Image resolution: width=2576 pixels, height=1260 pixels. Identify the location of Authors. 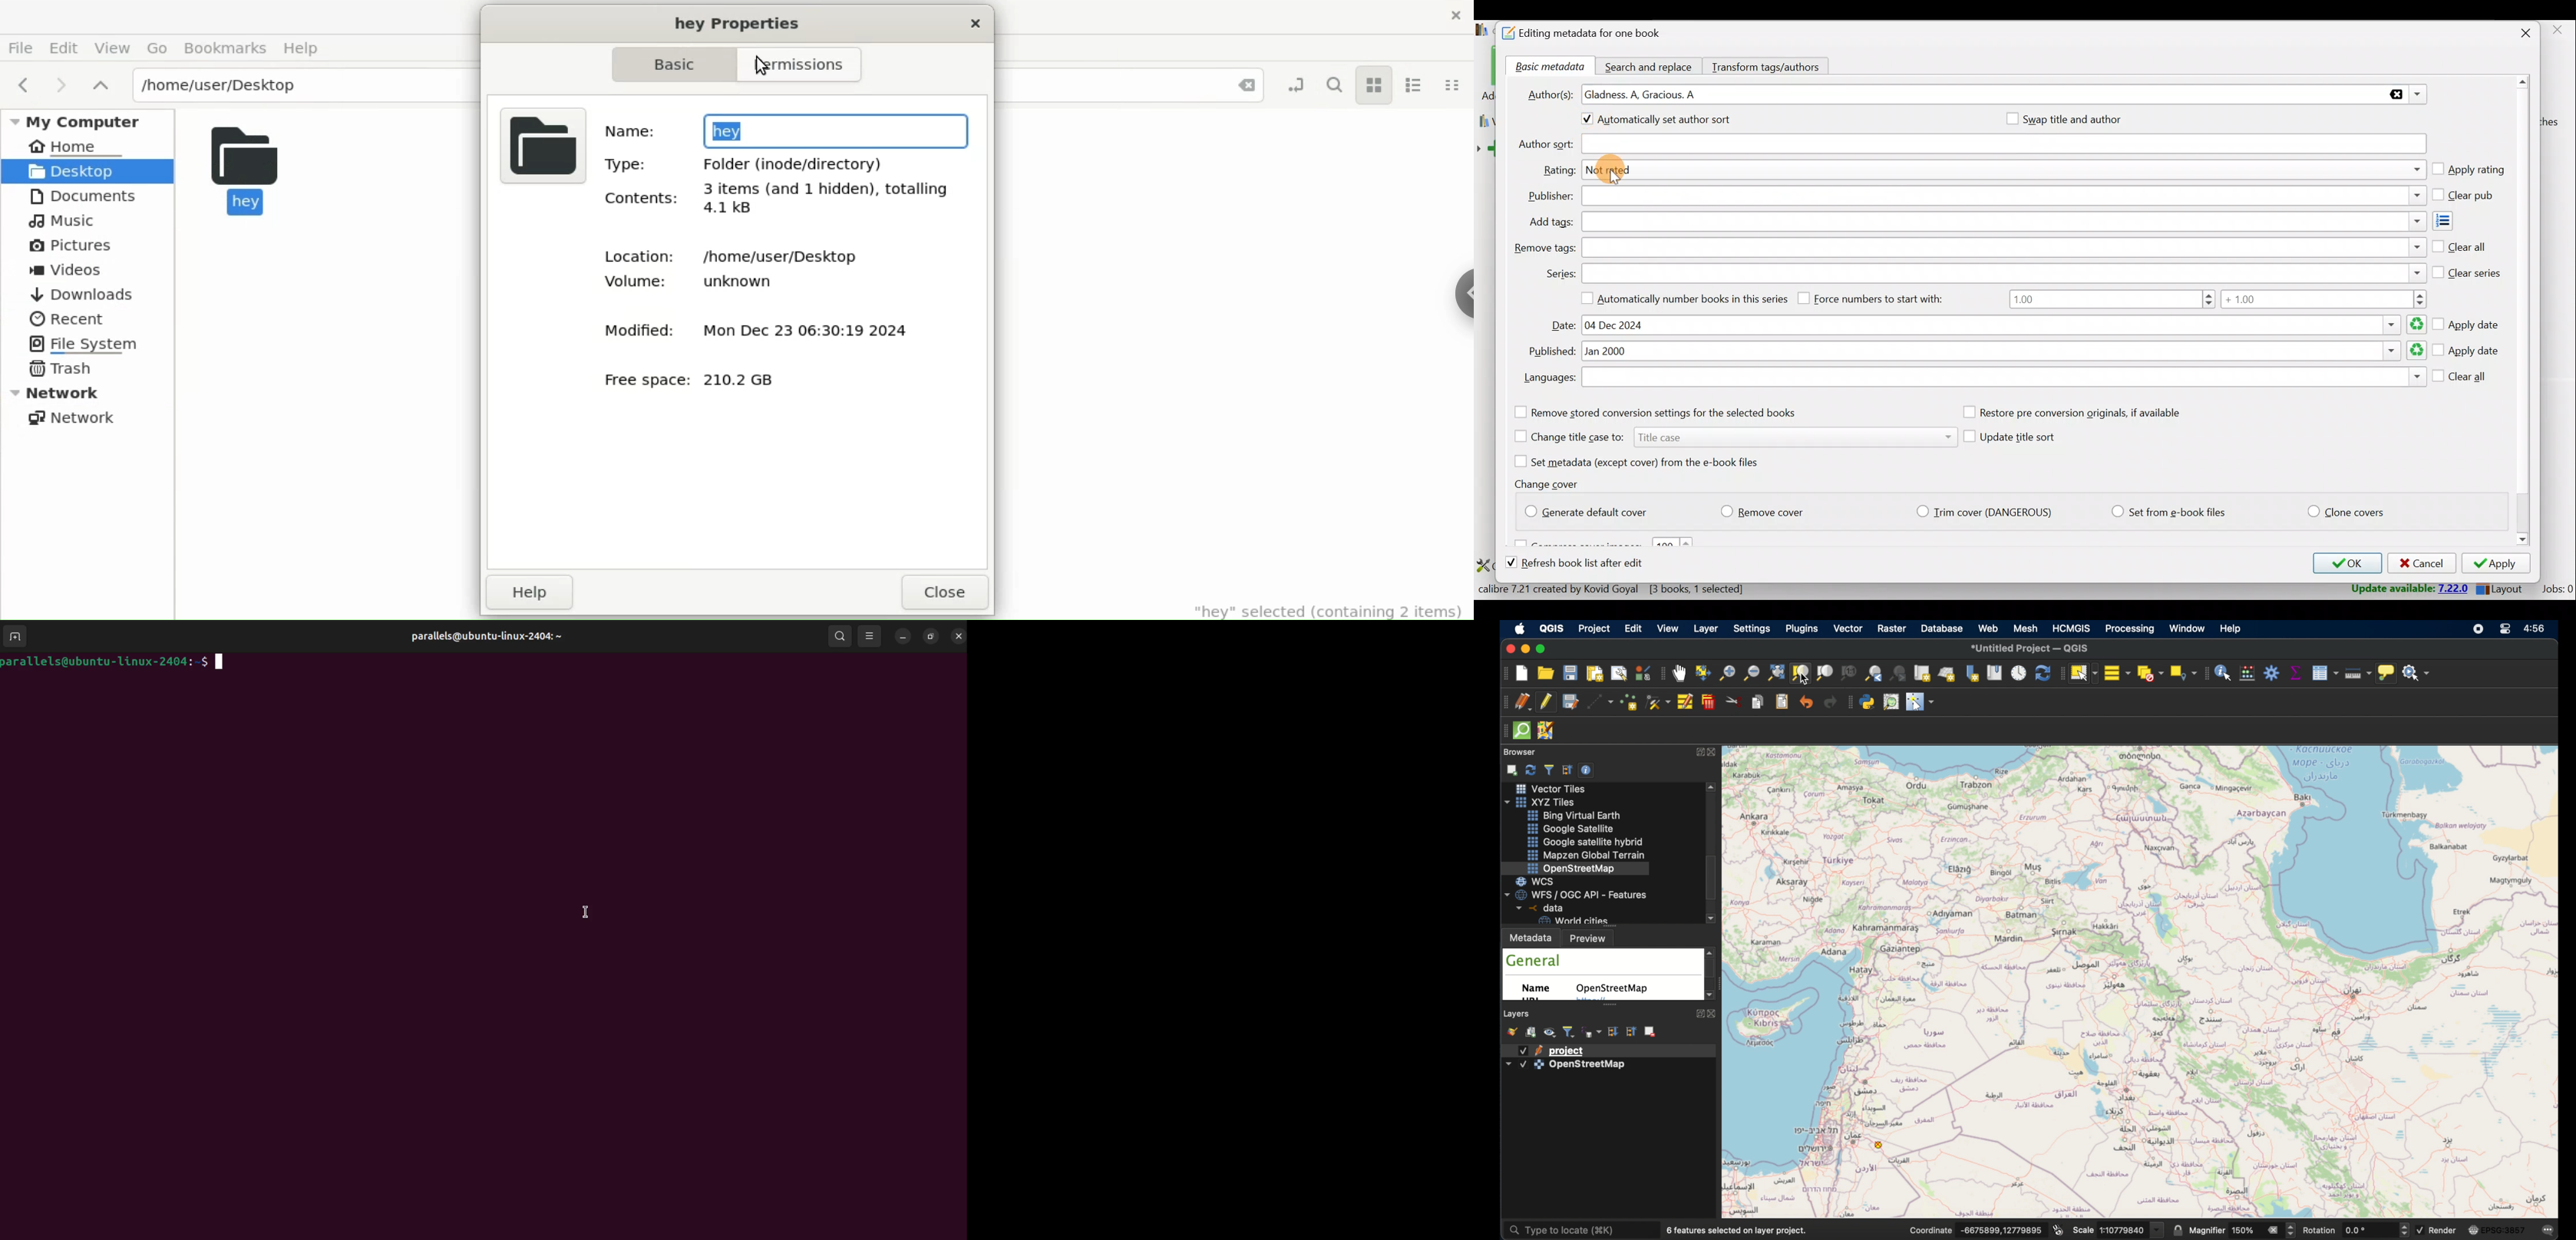
(2006, 95).